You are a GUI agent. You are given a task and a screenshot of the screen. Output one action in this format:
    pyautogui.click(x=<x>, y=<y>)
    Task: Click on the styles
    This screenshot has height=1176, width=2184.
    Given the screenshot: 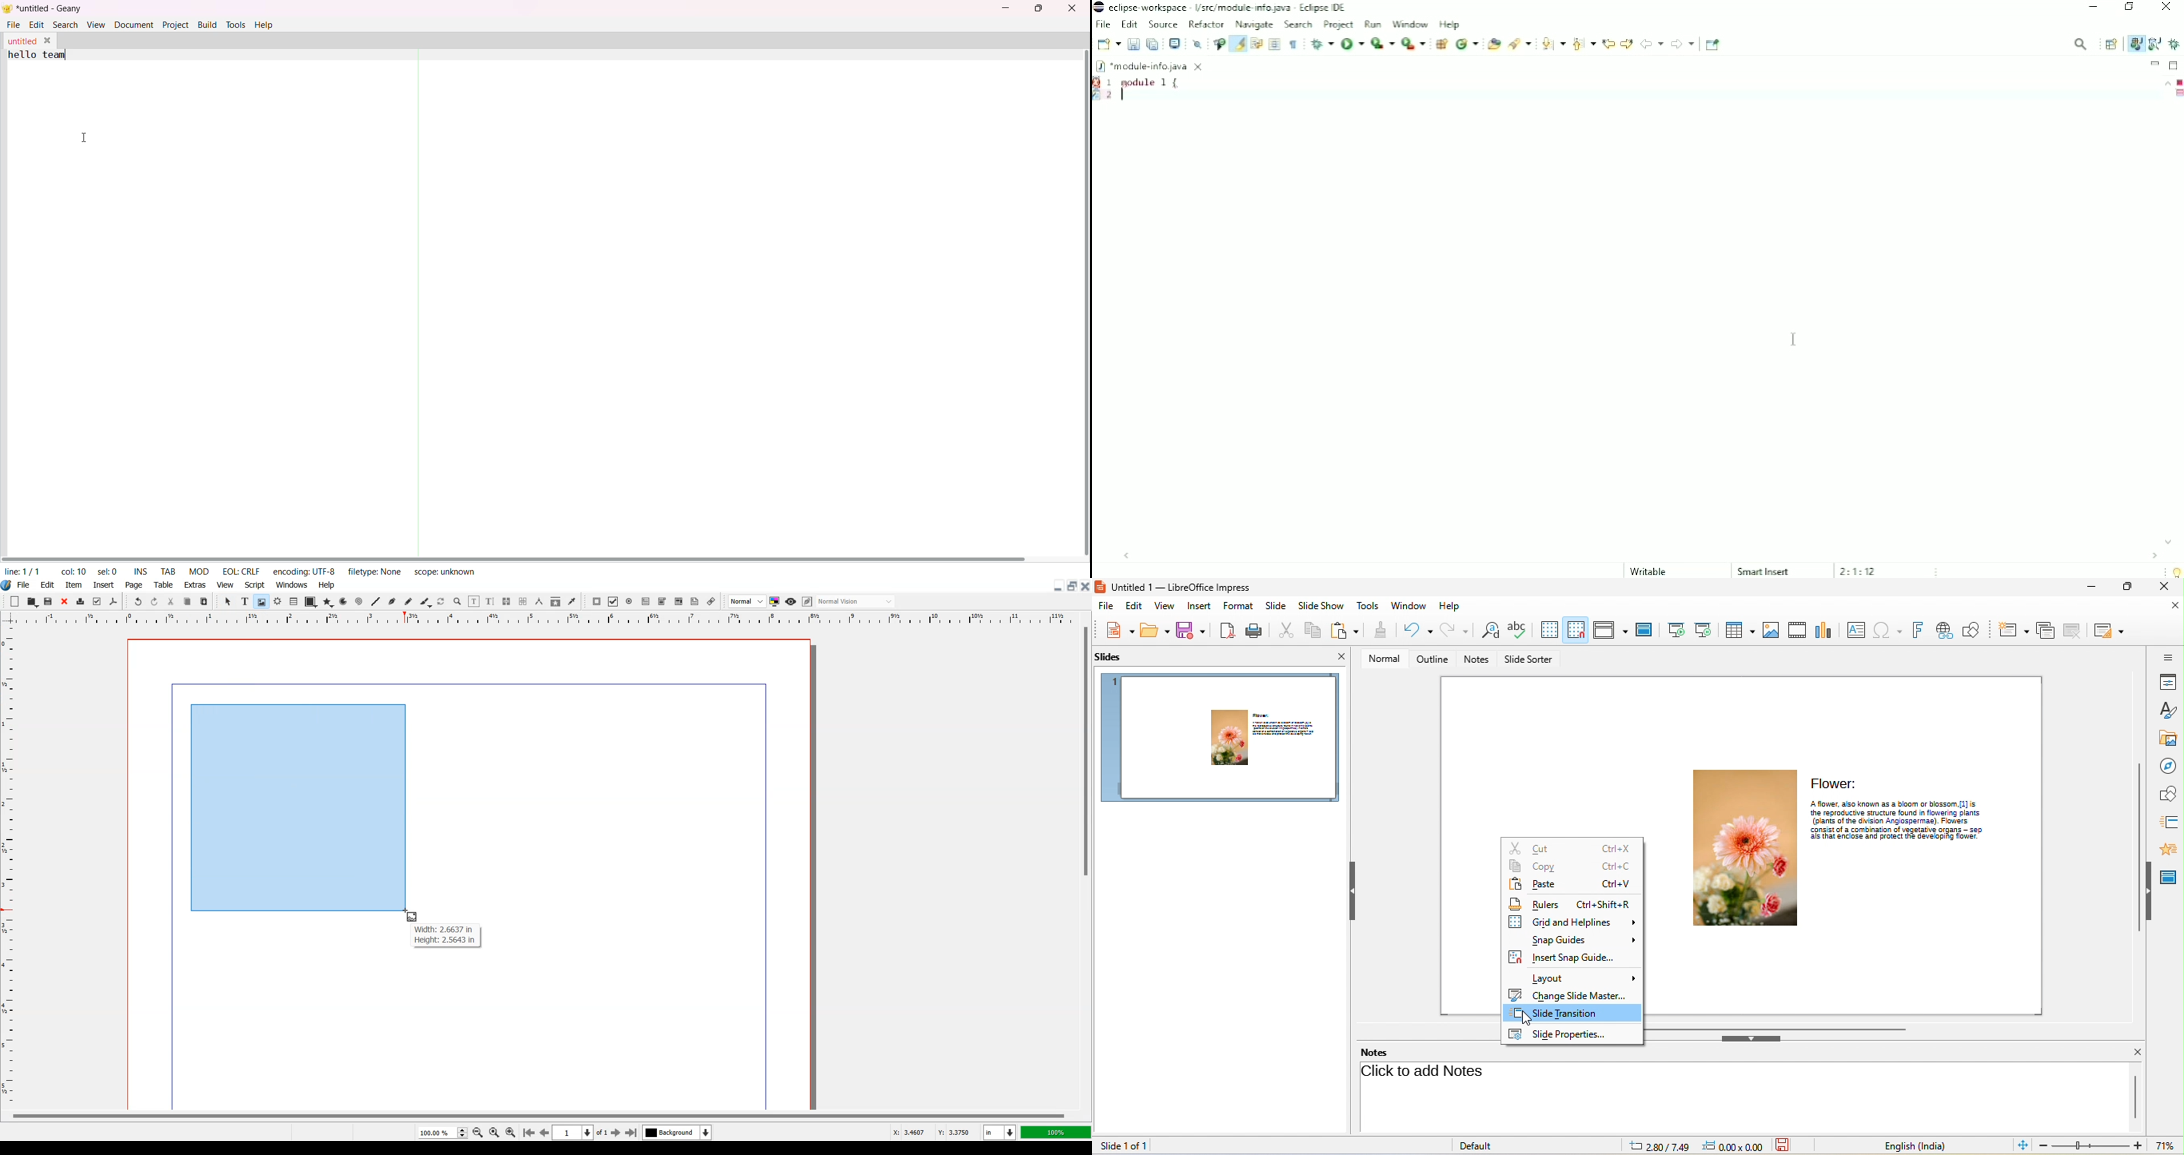 What is the action you would take?
    pyautogui.click(x=2169, y=710)
    